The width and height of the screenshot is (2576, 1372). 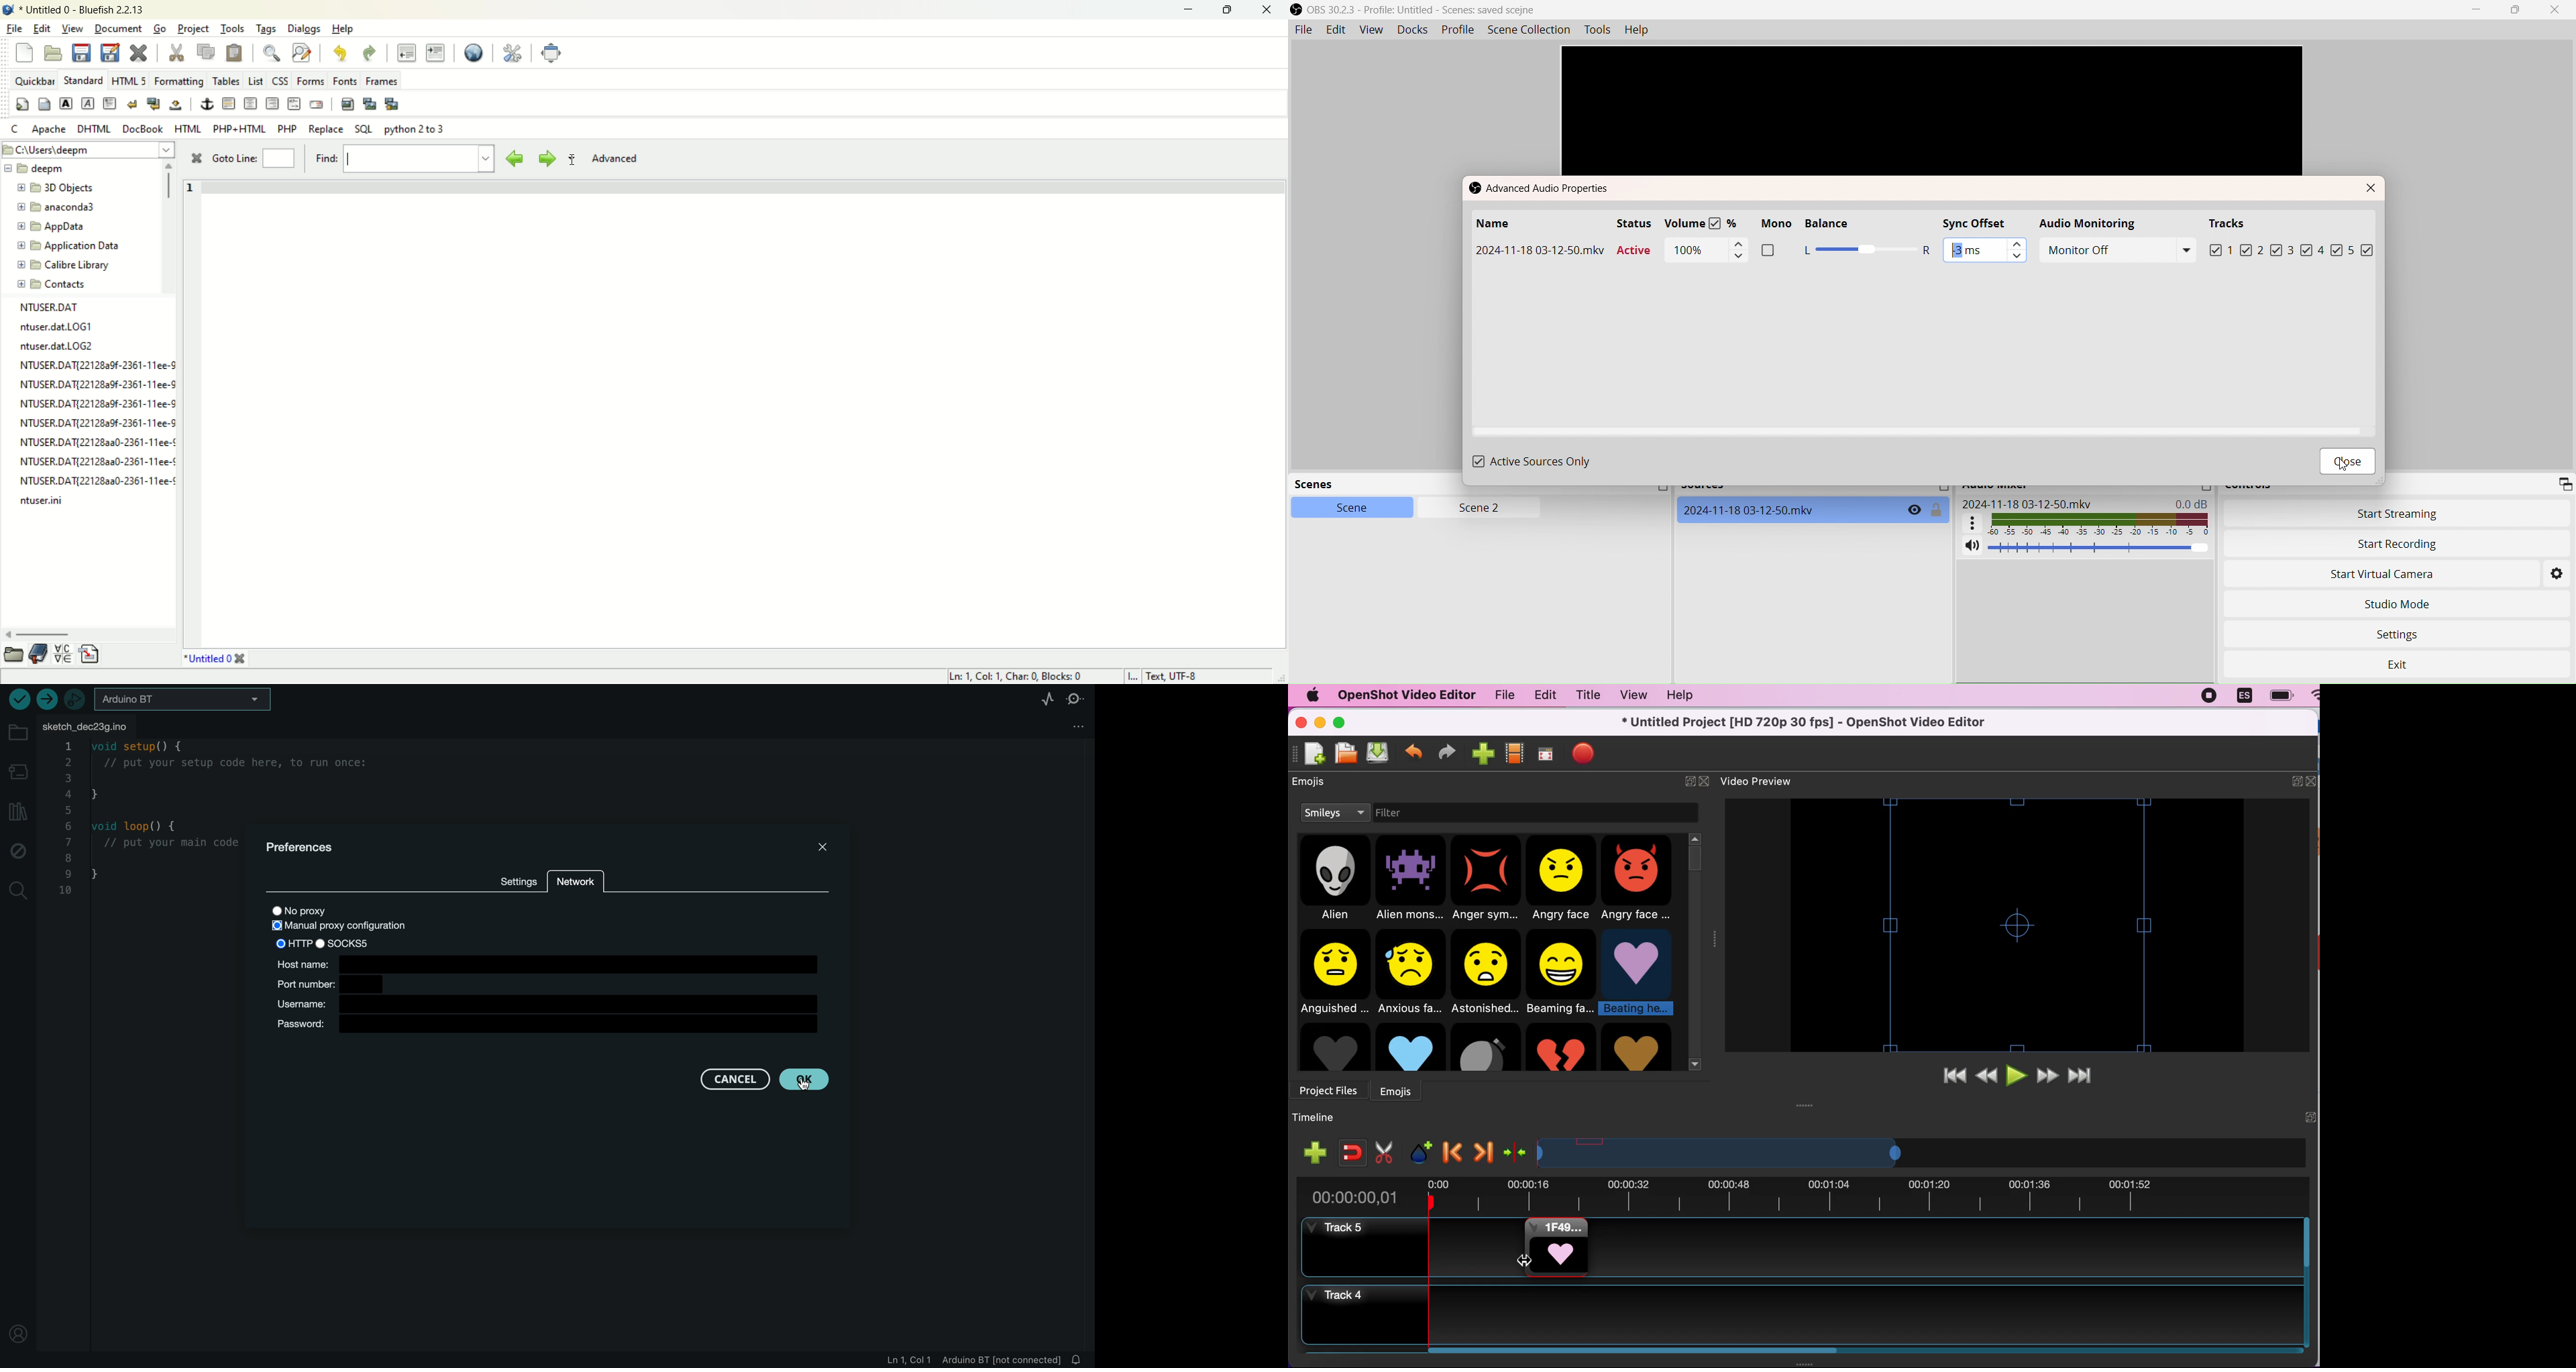 What do you see at coordinates (145, 128) in the screenshot?
I see `docbook` at bounding box center [145, 128].